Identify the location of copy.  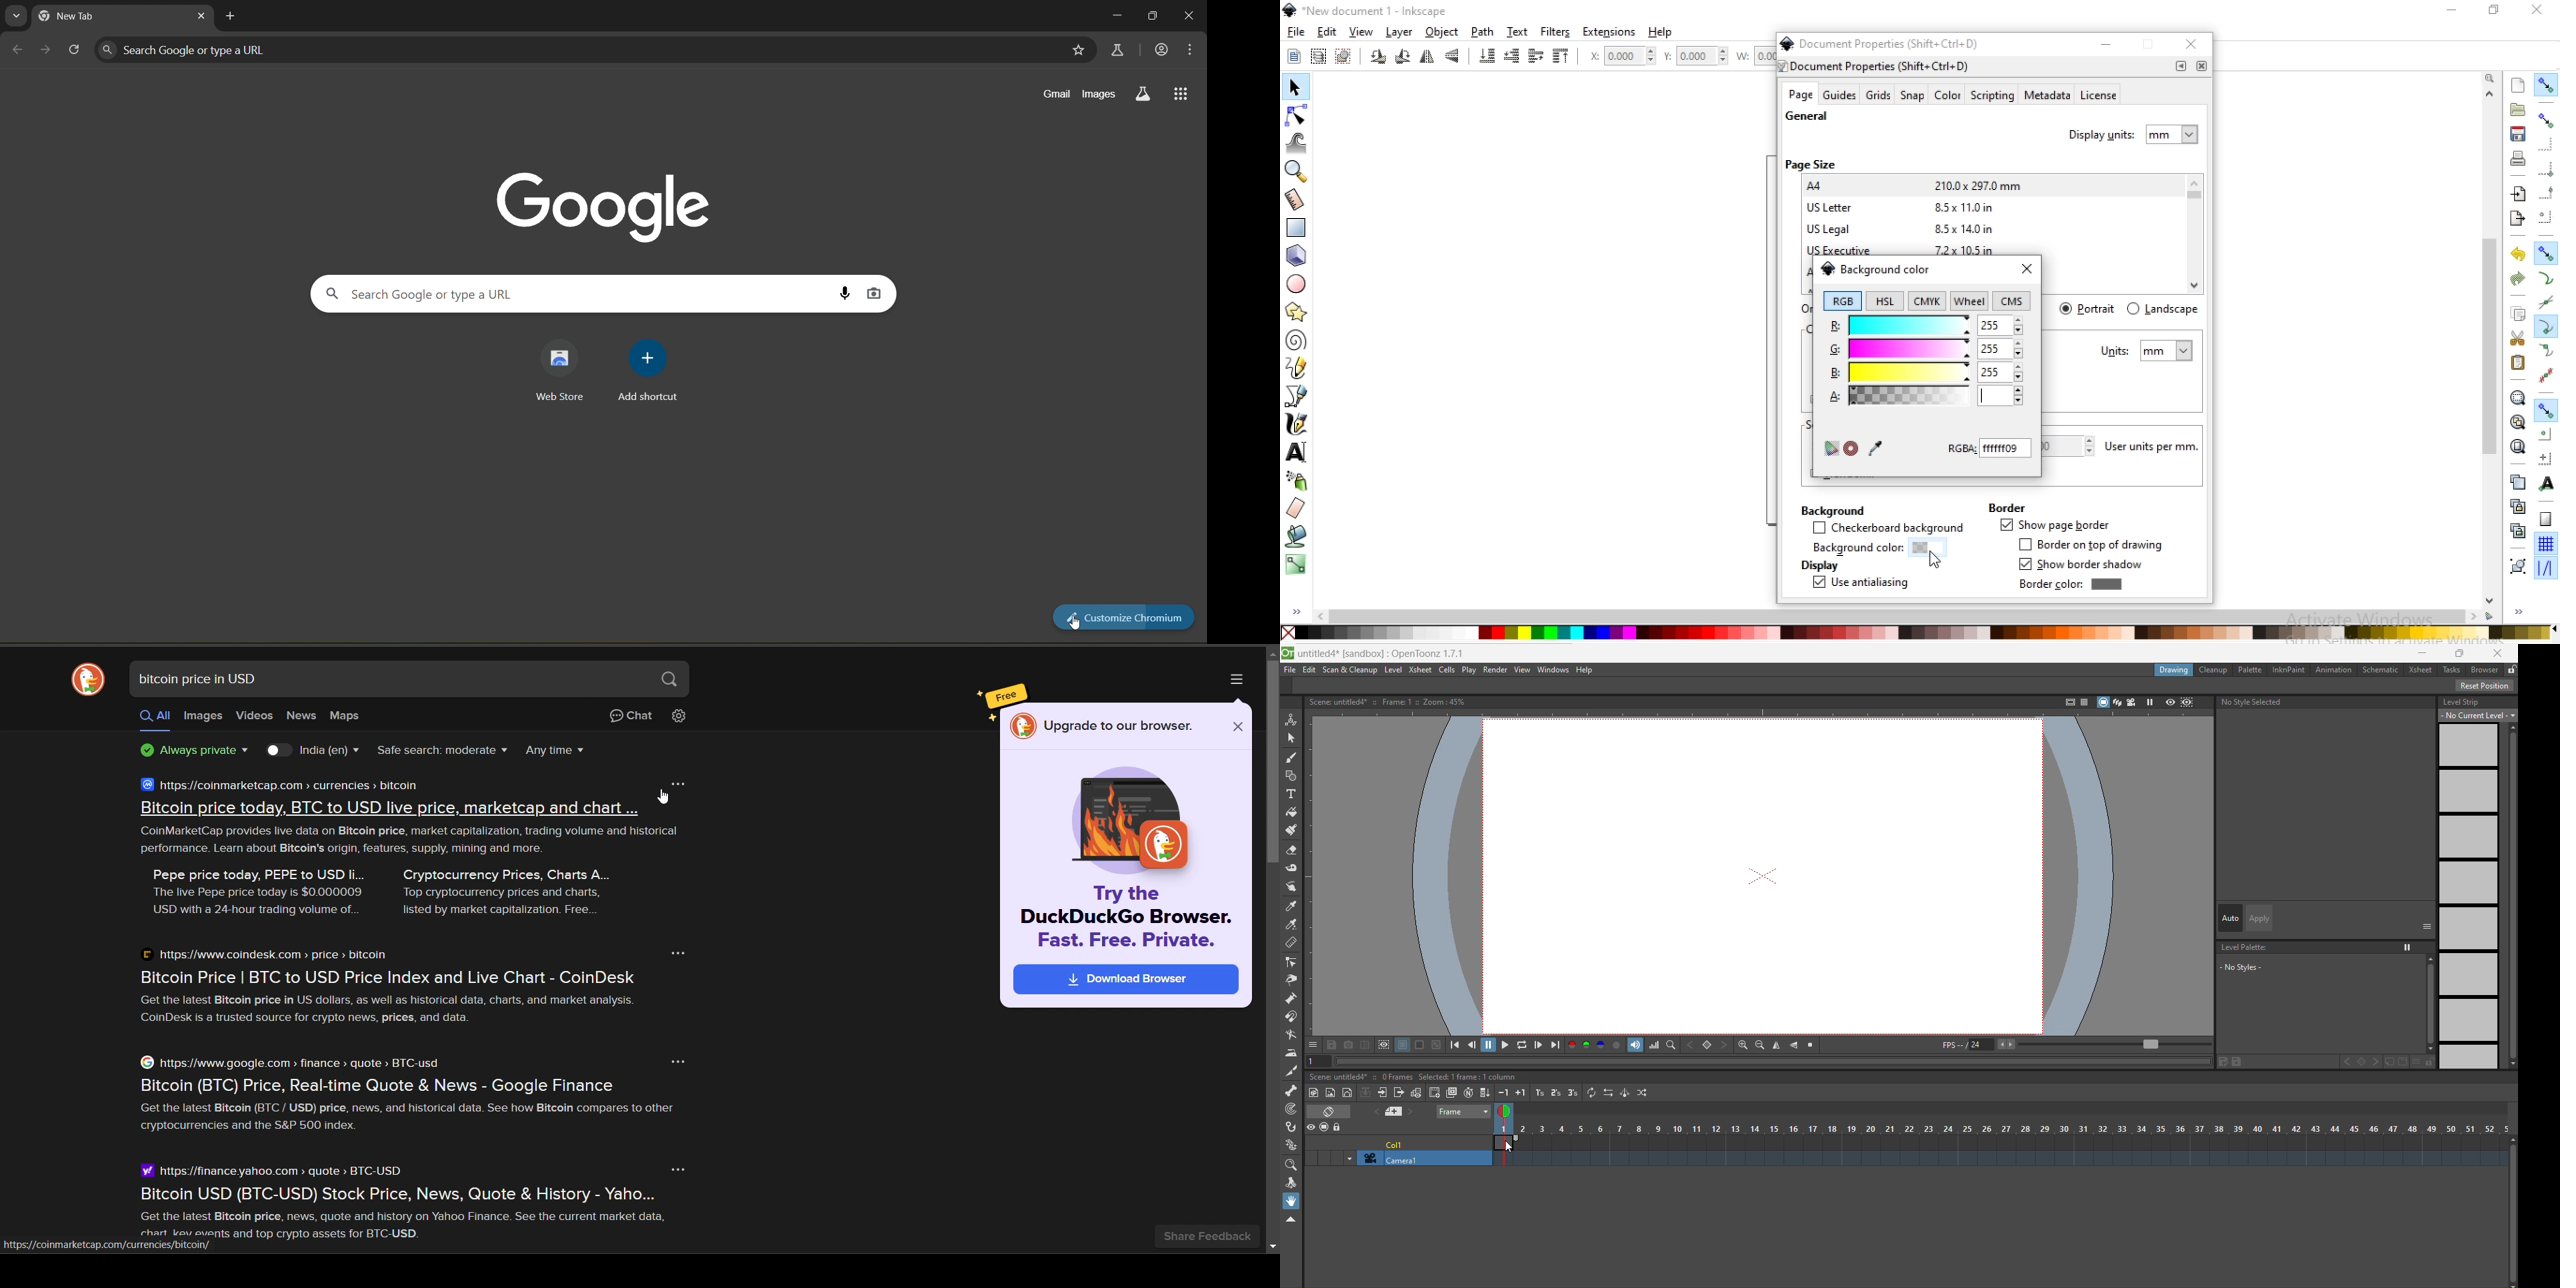
(2518, 315).